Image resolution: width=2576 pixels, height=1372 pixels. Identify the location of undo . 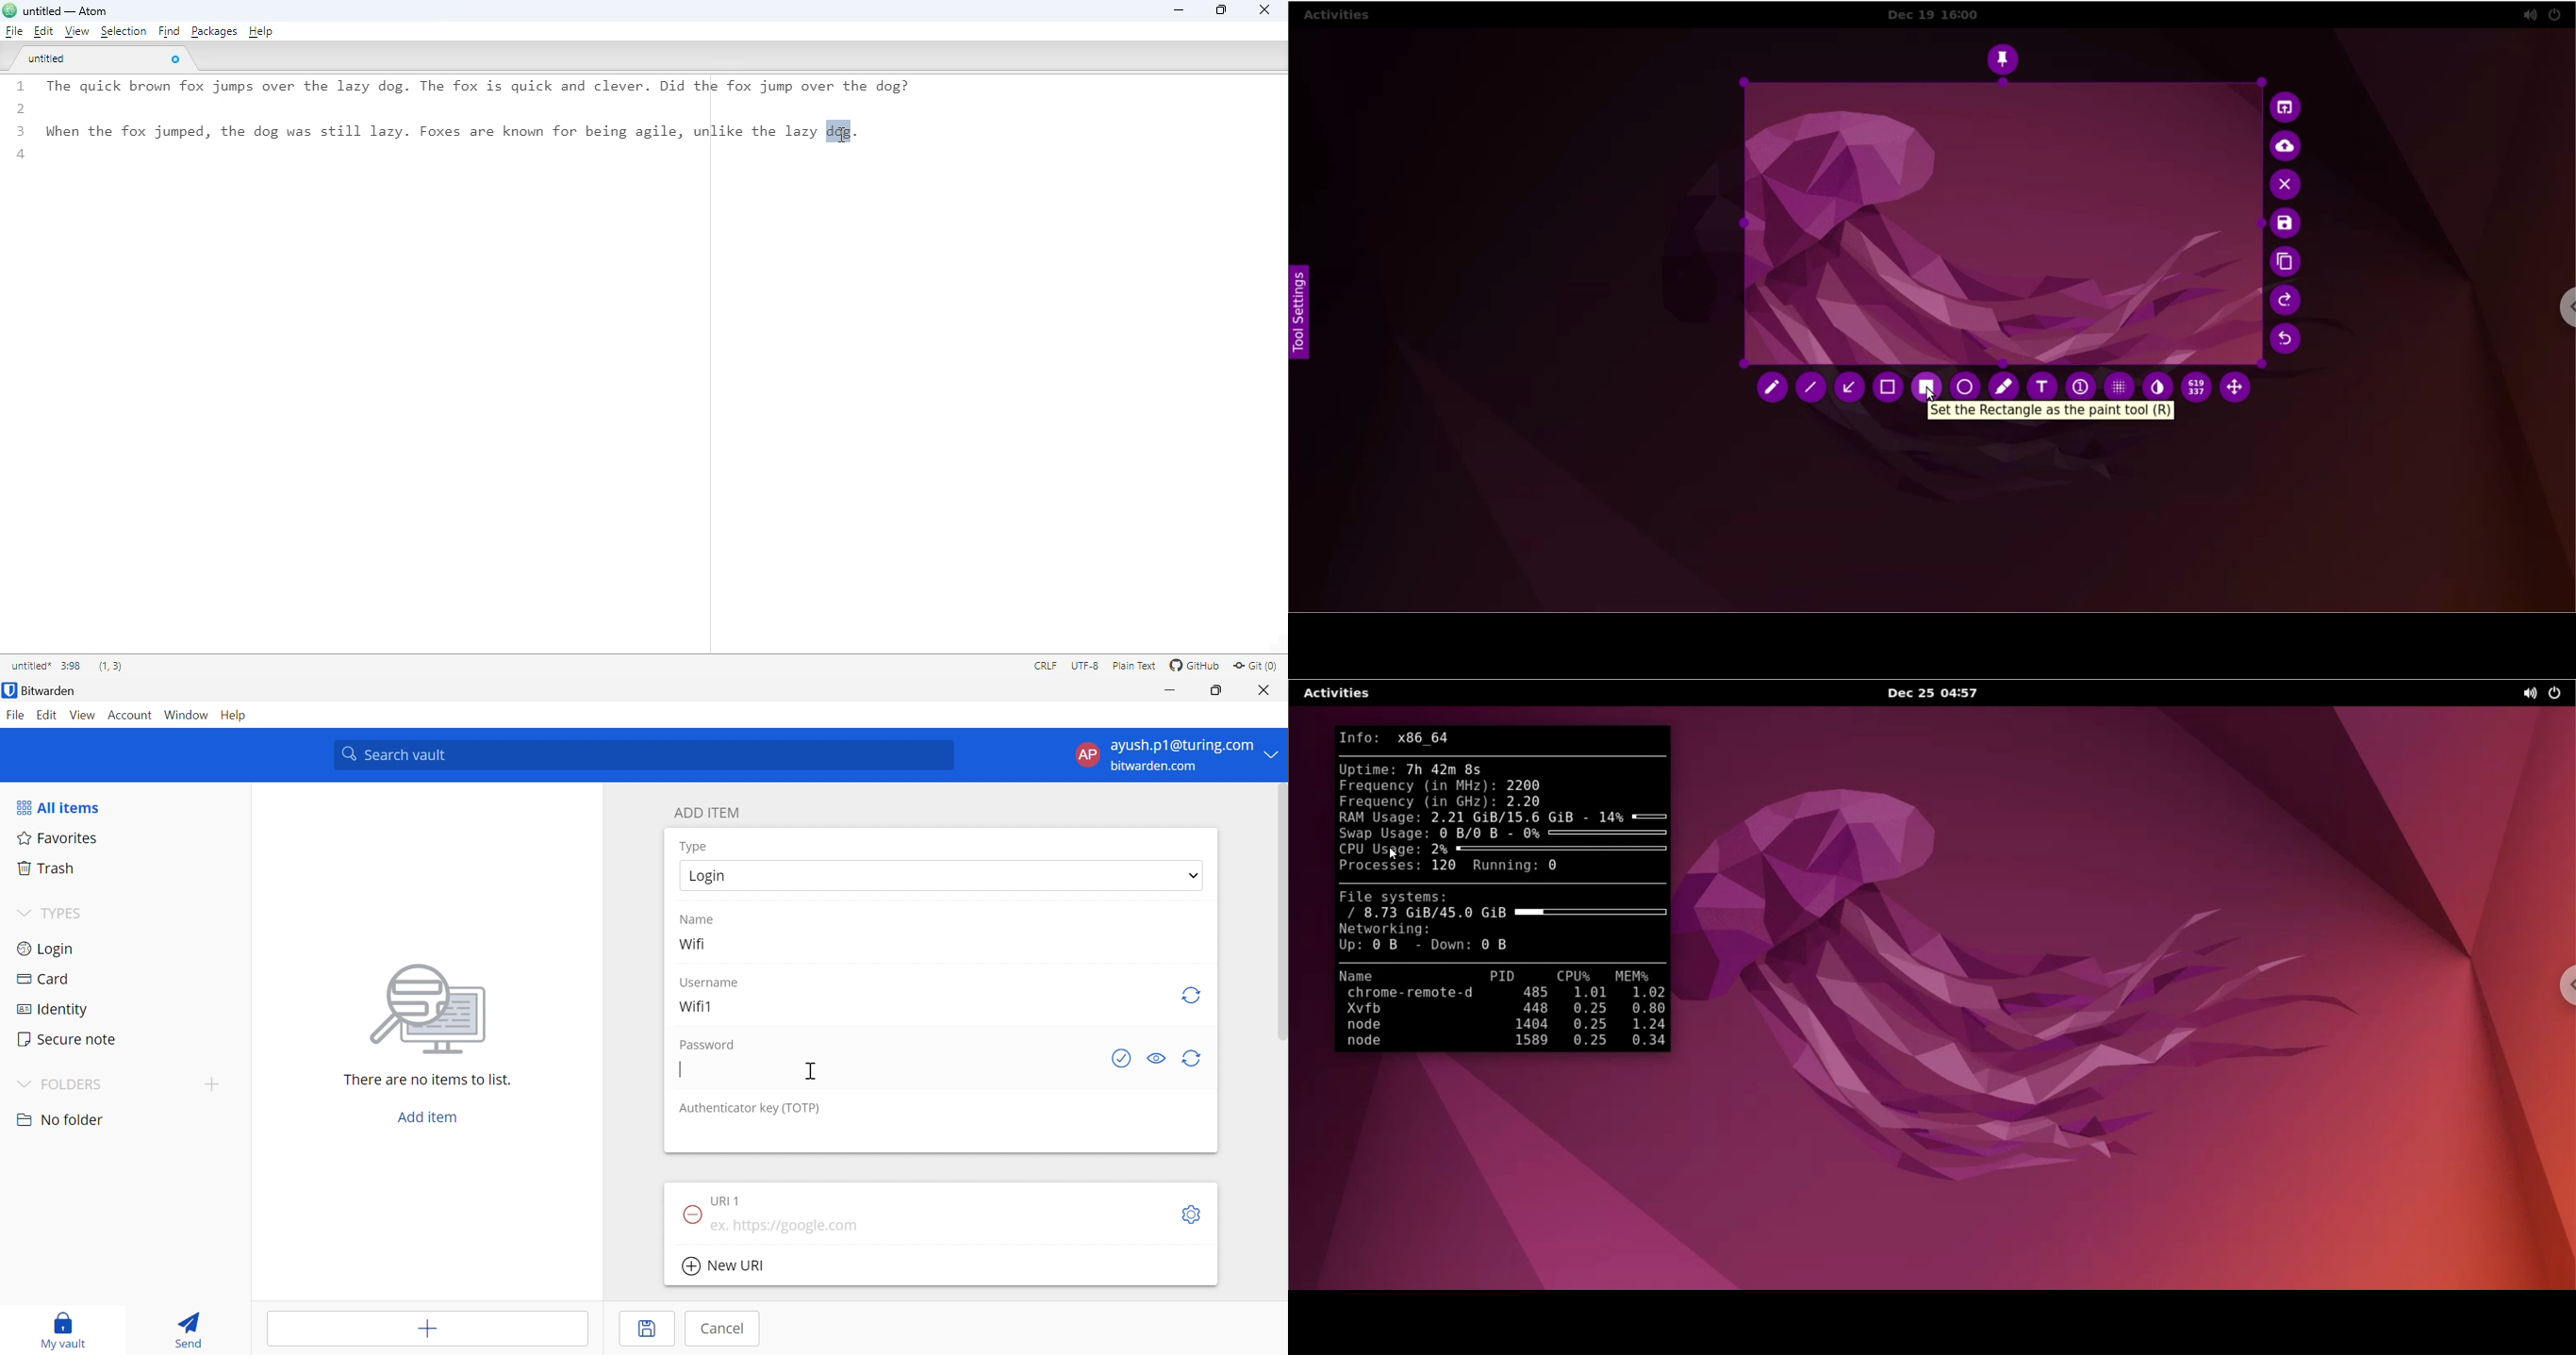
(2285, 342).